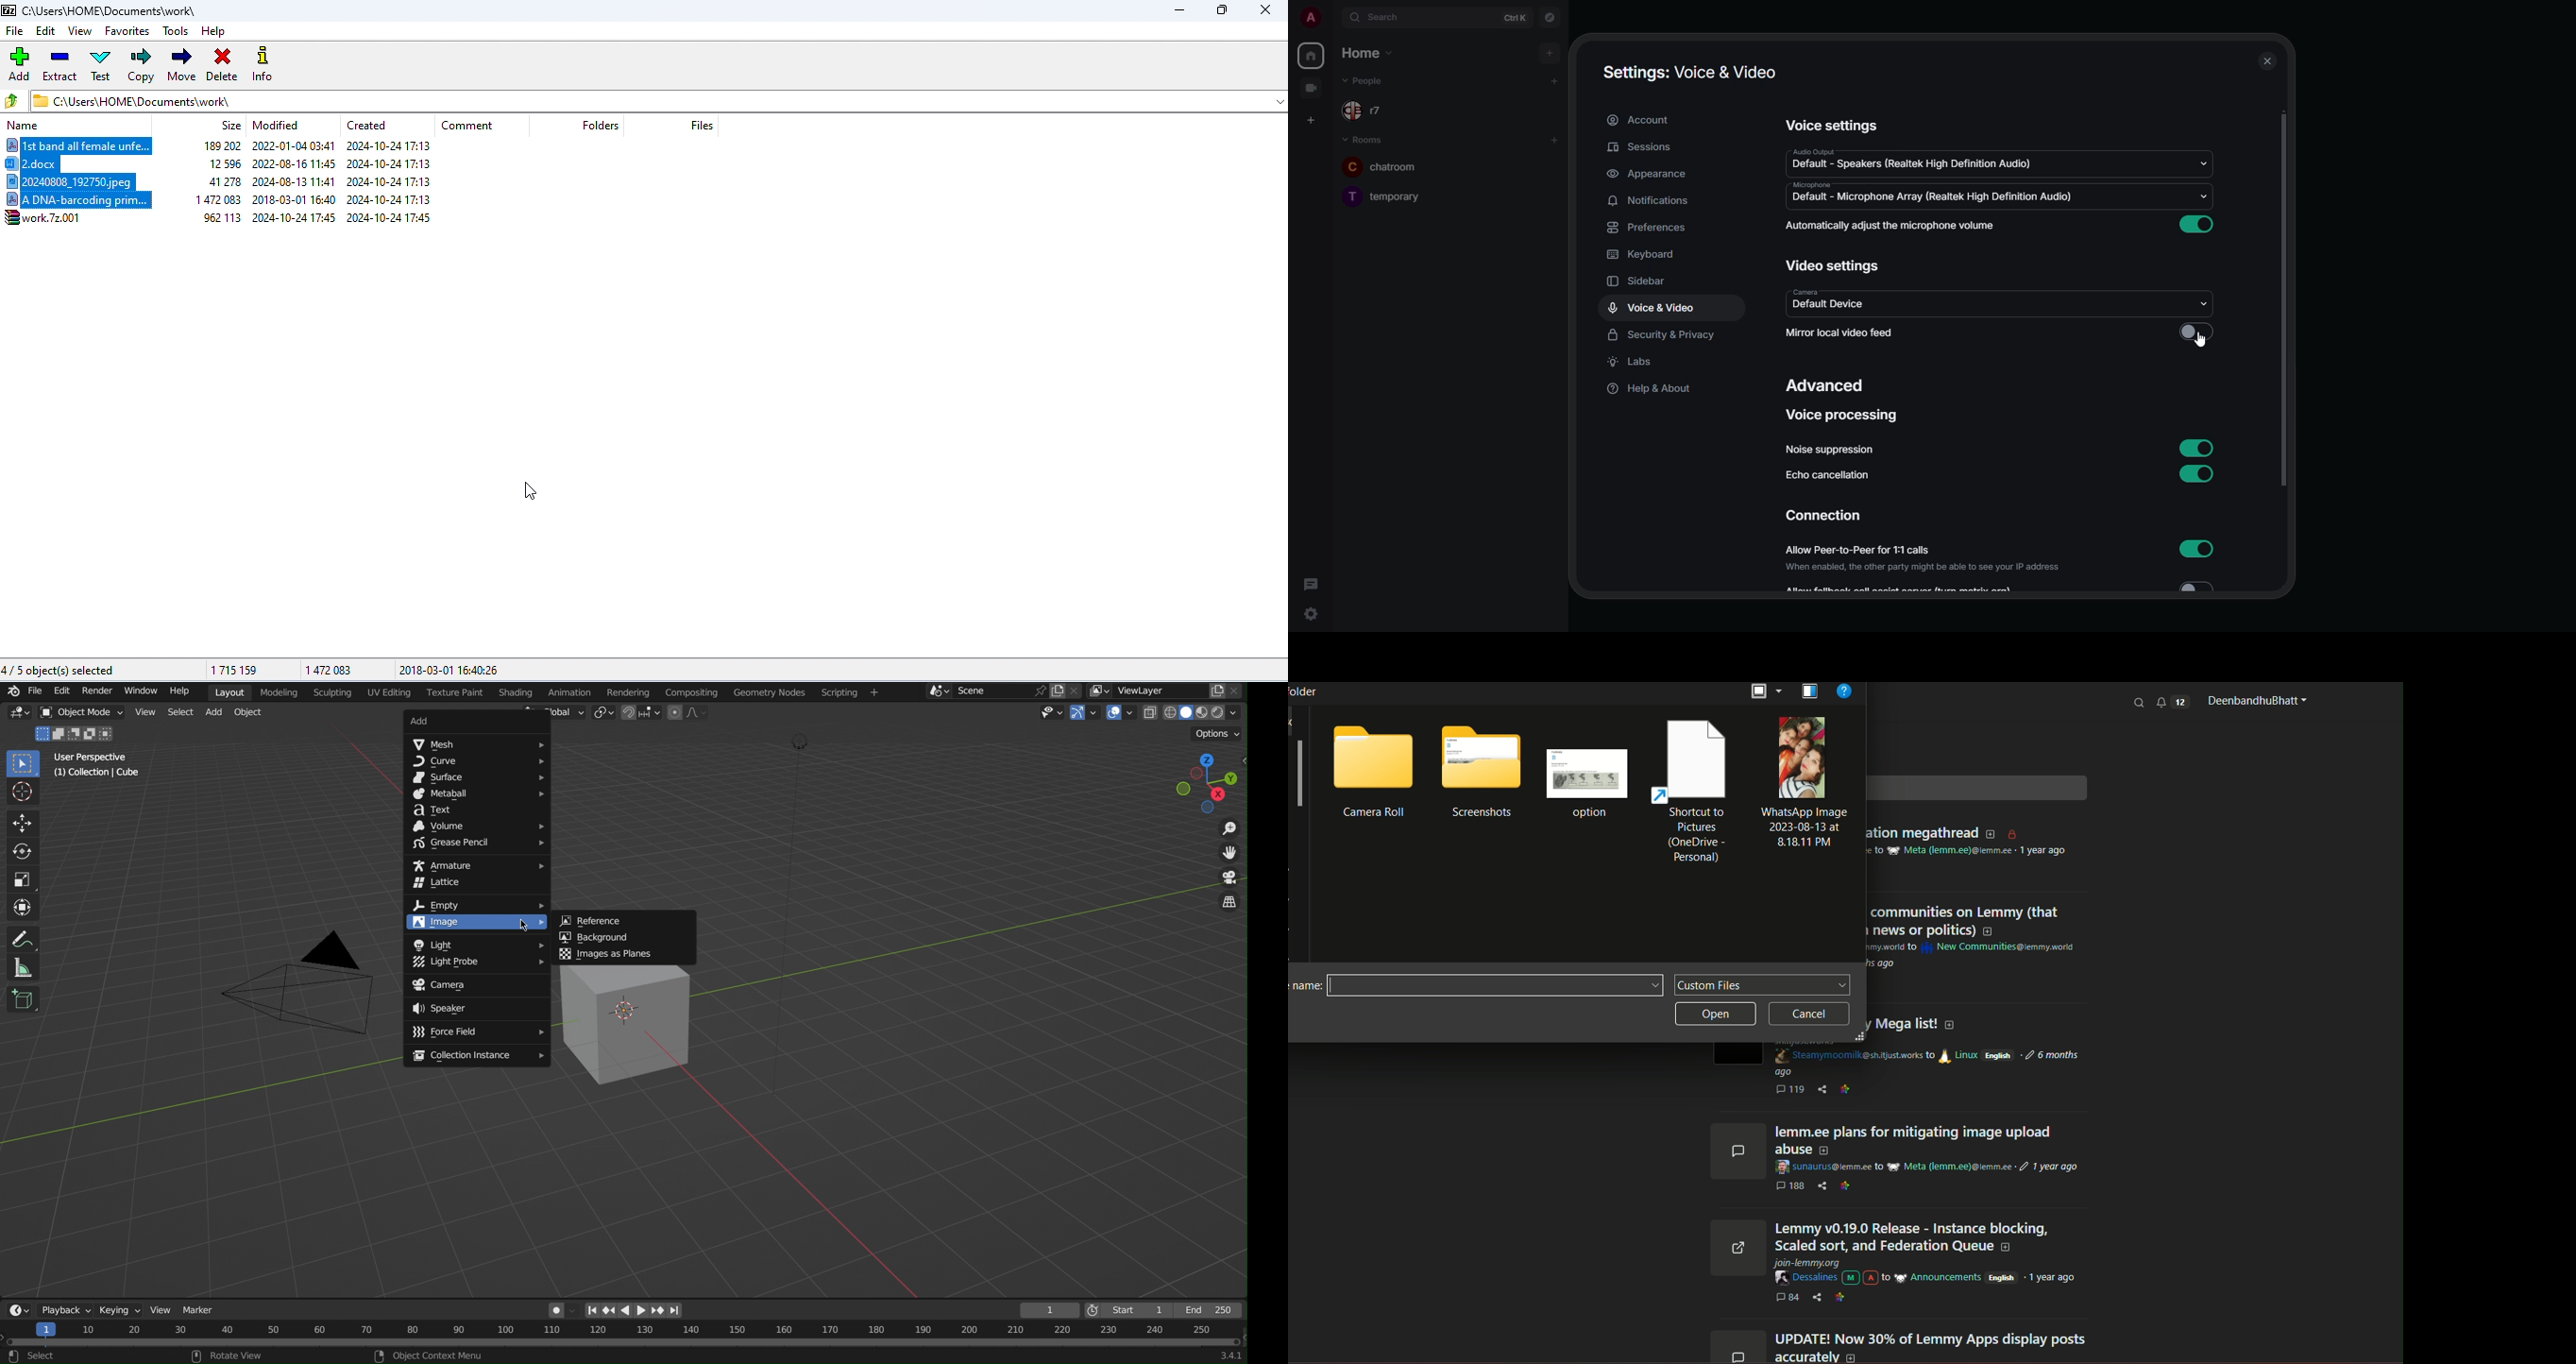  Describe the element at coordinates (468, 722) in the screenshot. I see `Add` at that location.